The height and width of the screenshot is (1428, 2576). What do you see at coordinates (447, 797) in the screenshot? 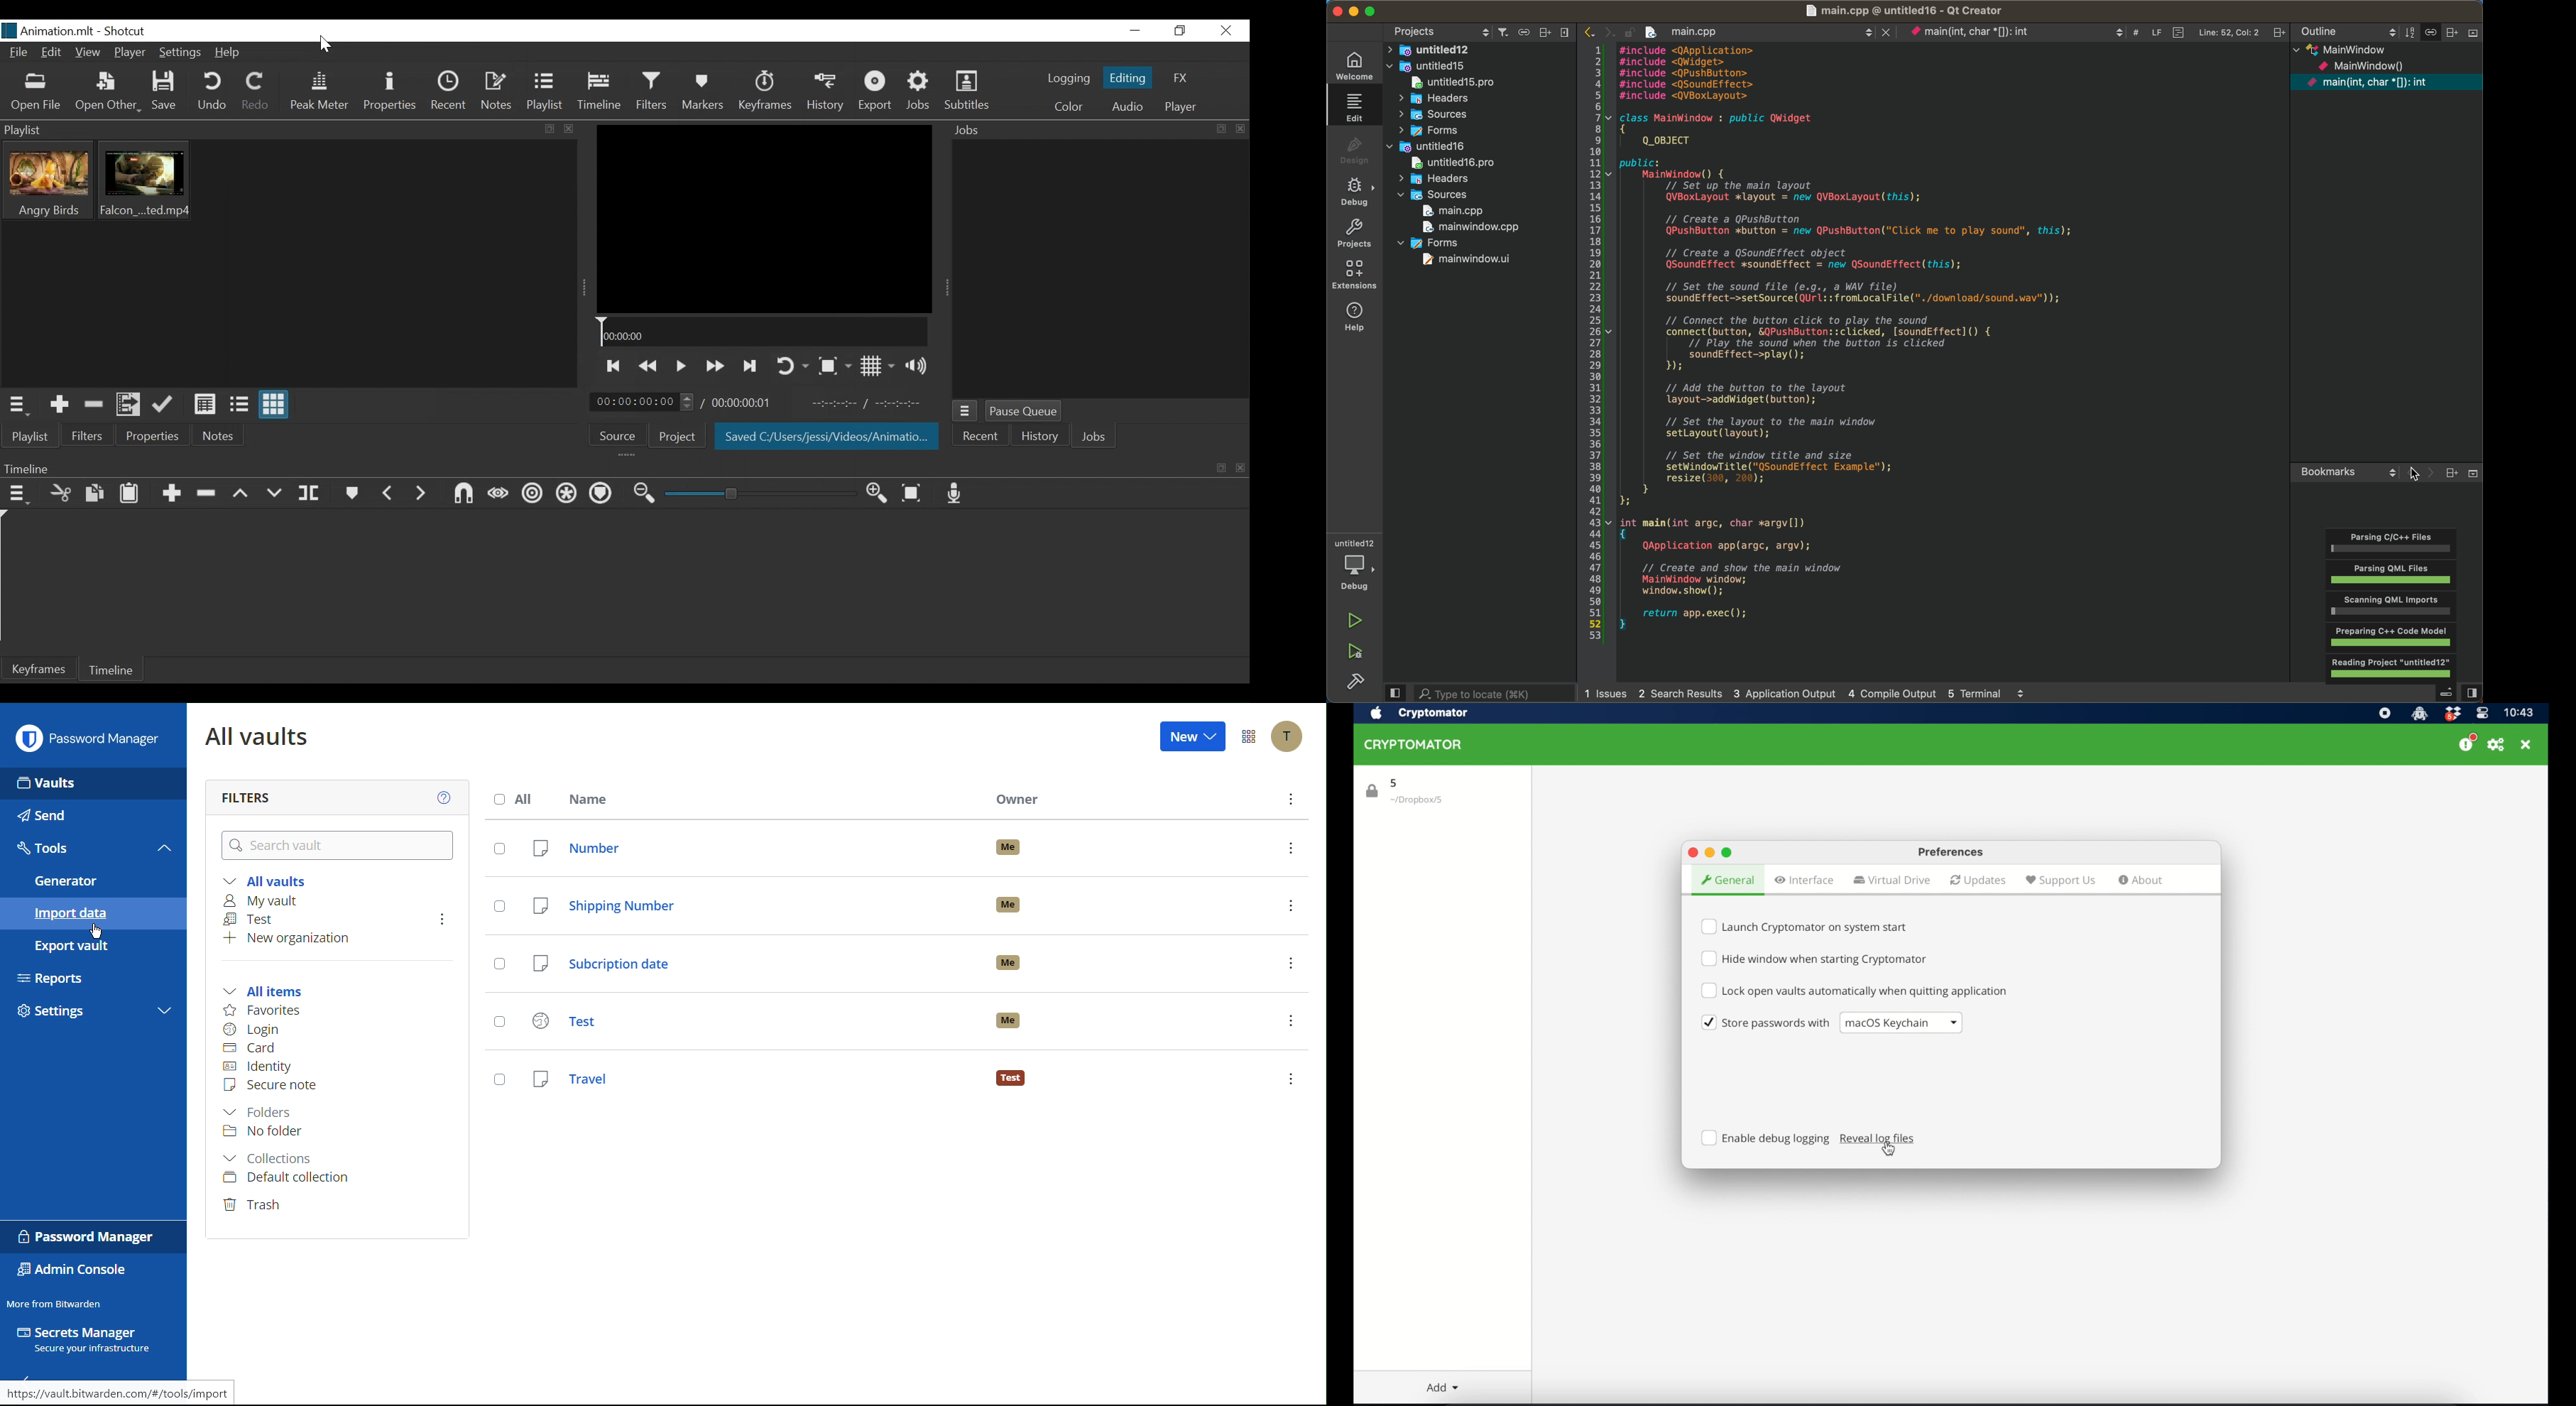
I see `Help` at bounding box center [447, 797].